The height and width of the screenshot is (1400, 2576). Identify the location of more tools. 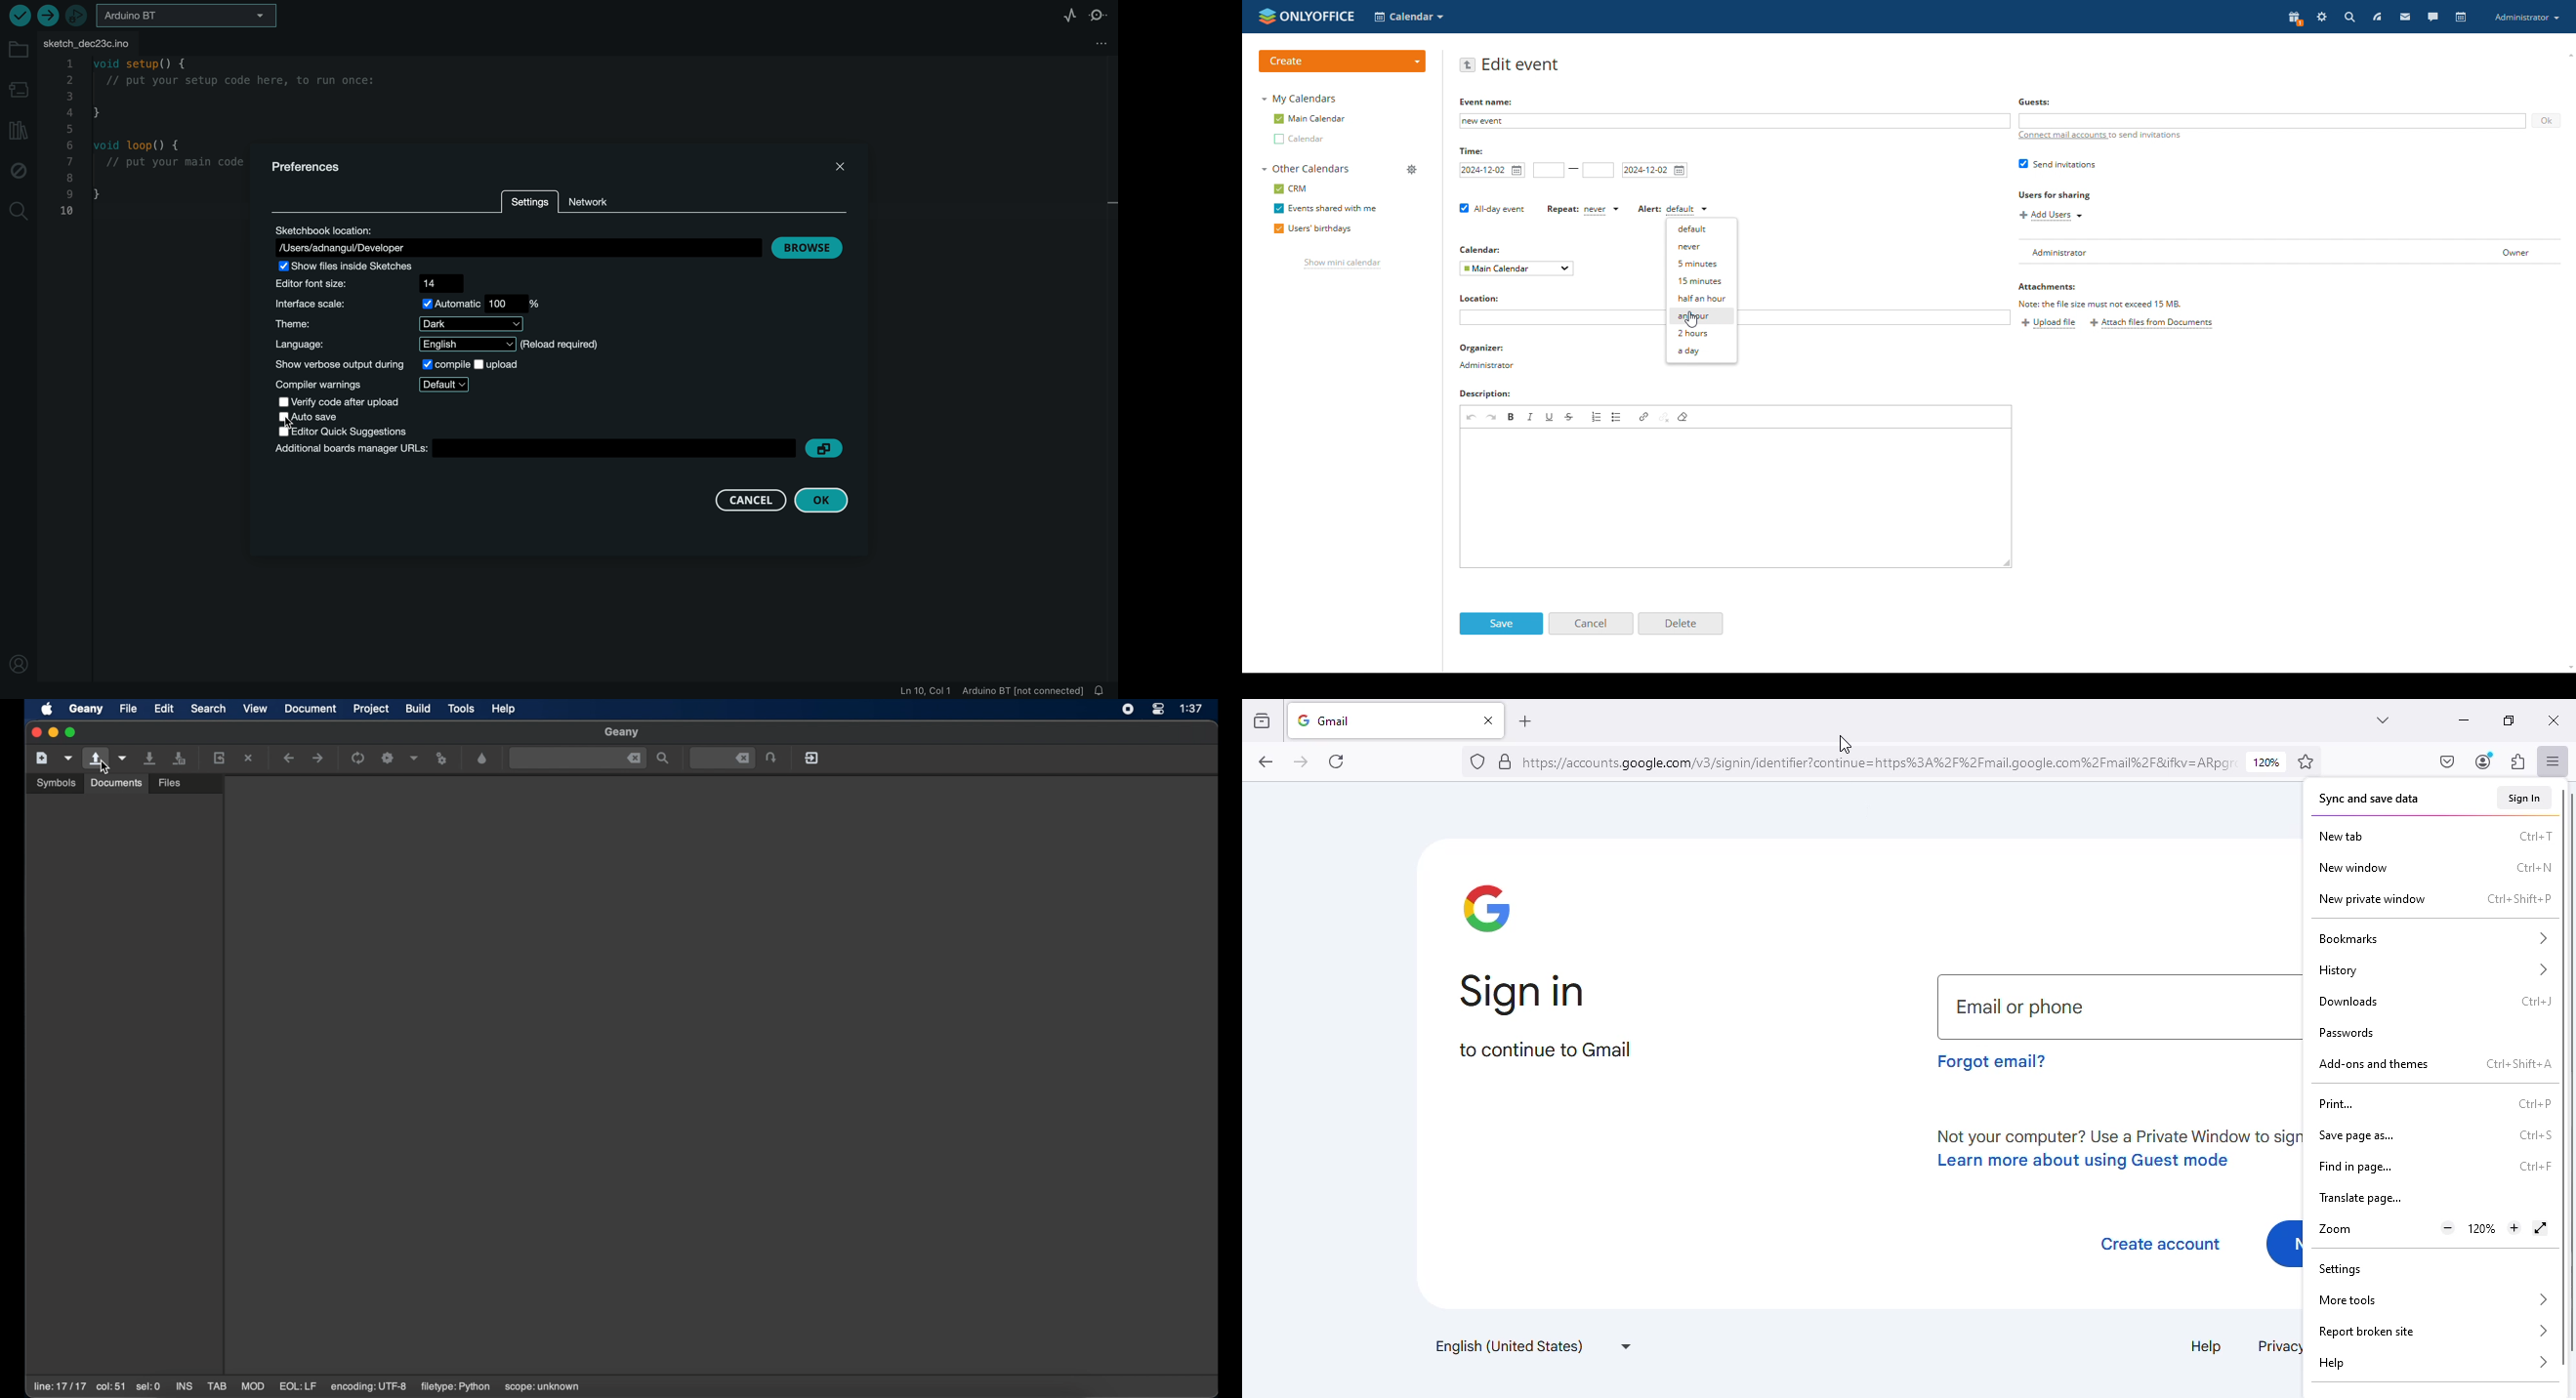
(2431, 1299).